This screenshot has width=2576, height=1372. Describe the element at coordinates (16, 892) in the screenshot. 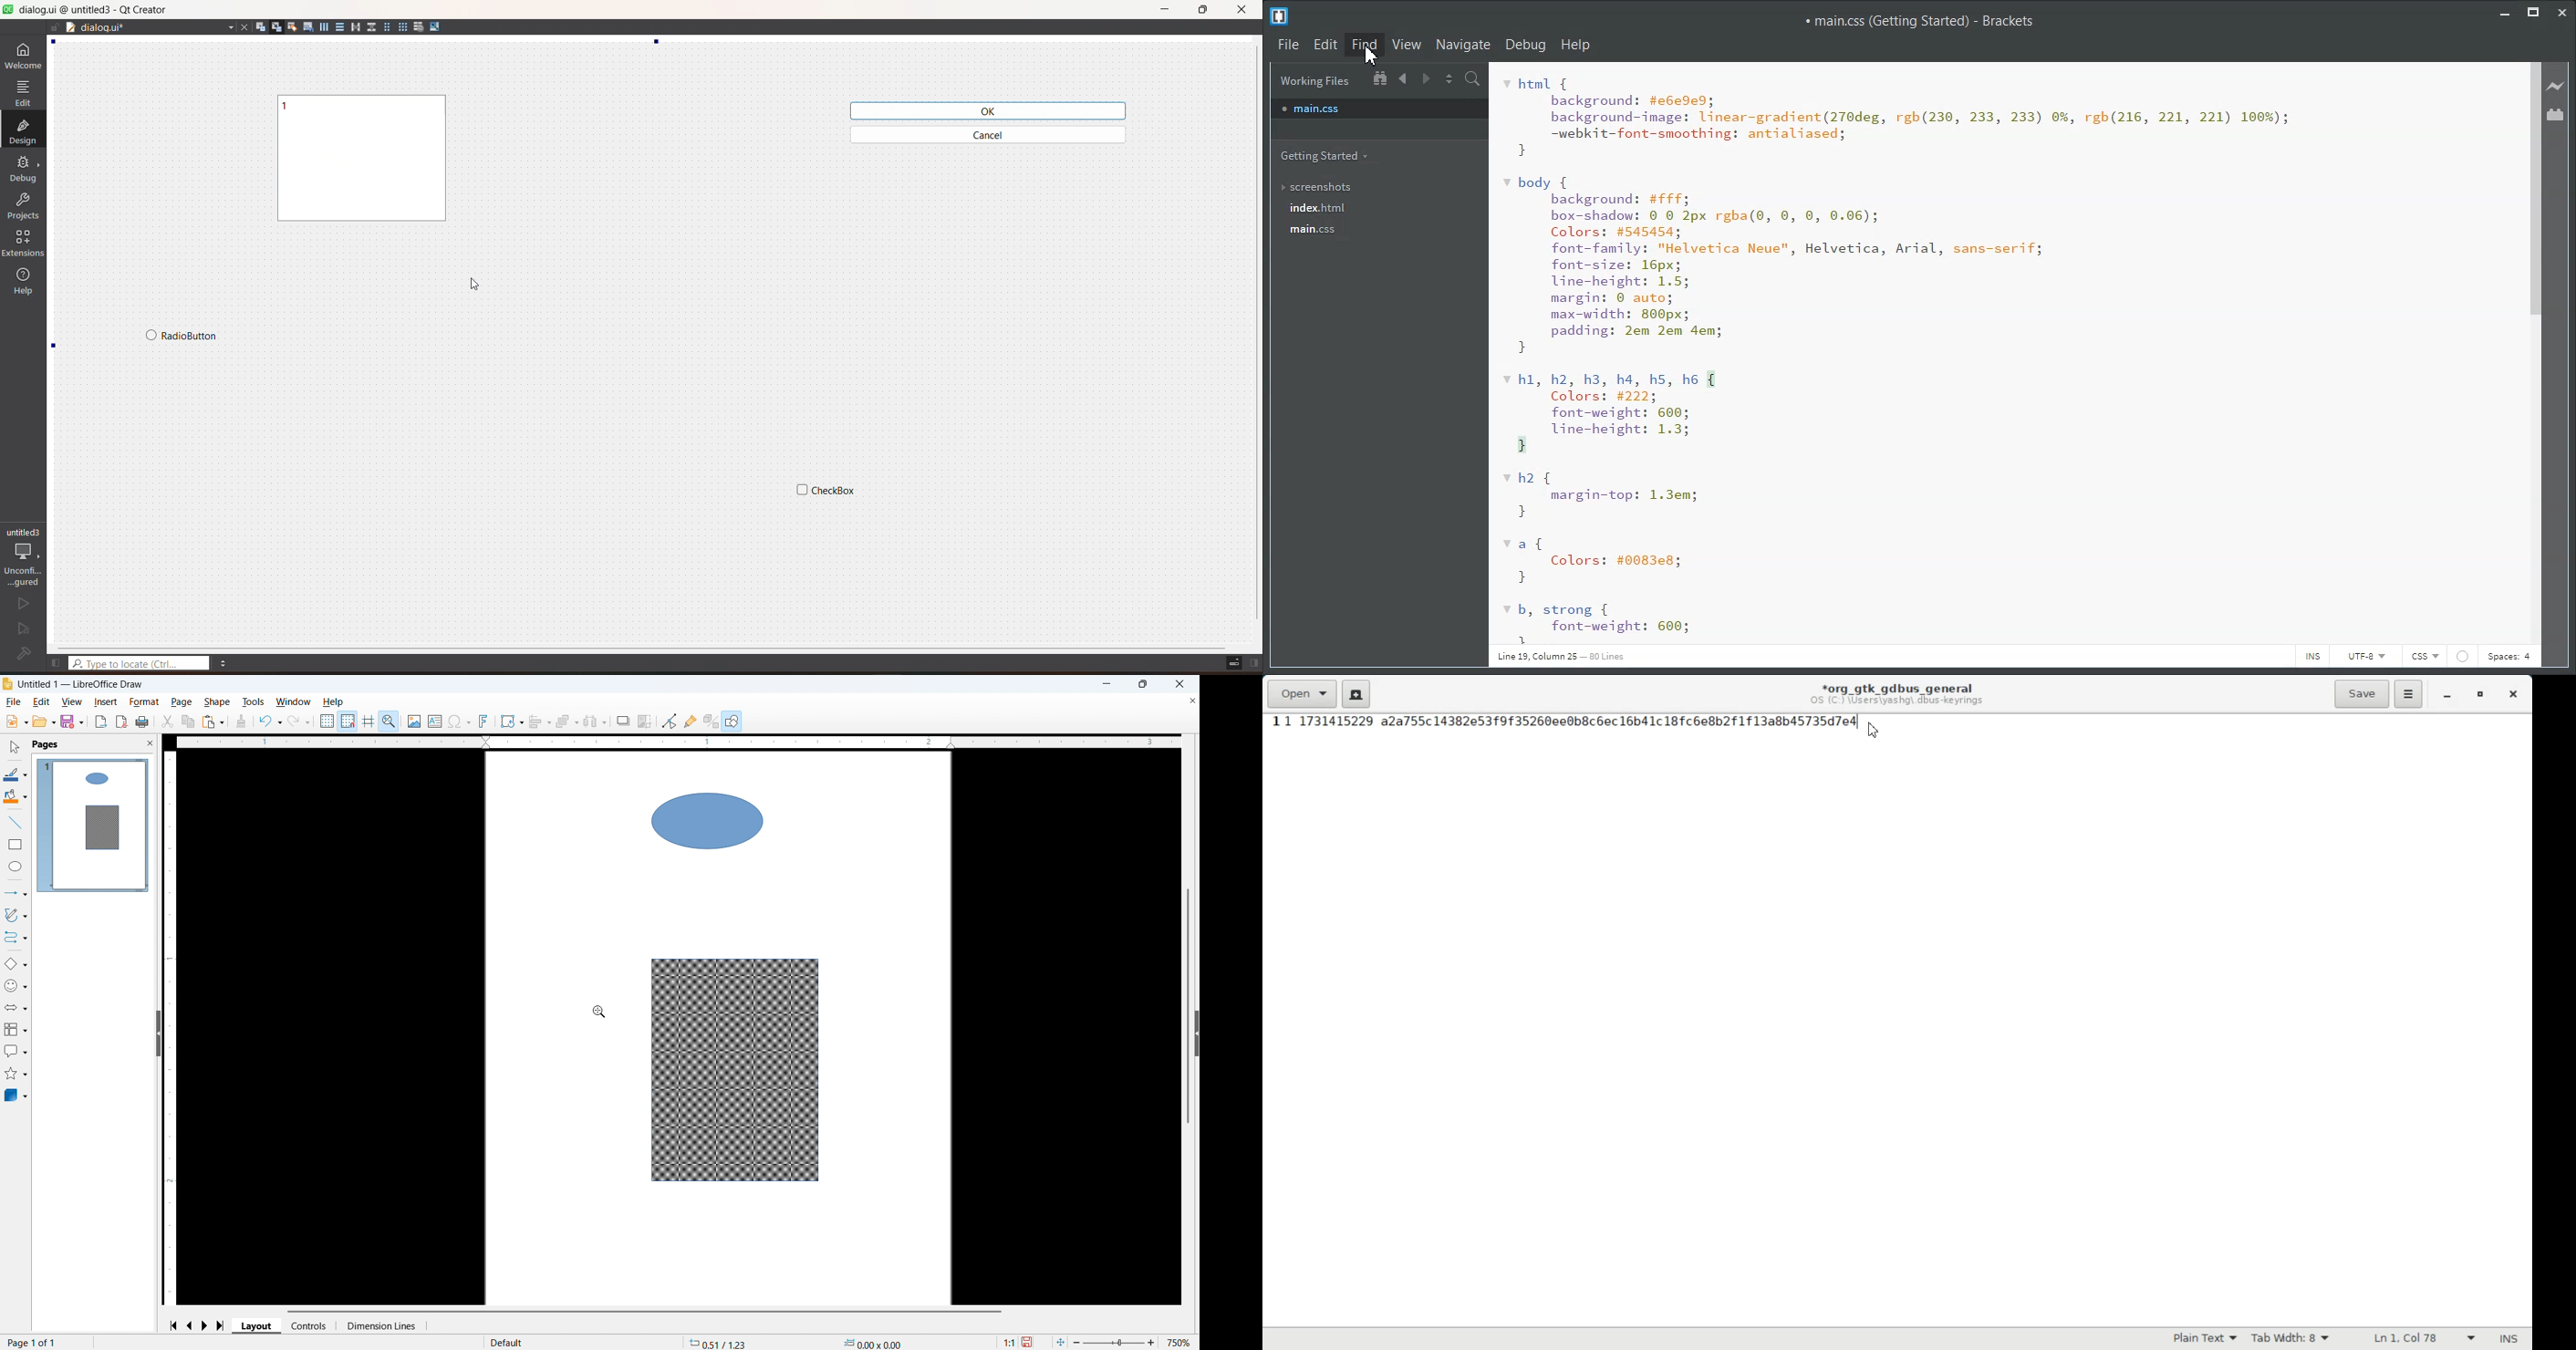

I see `Lines and arrows ` at that location.